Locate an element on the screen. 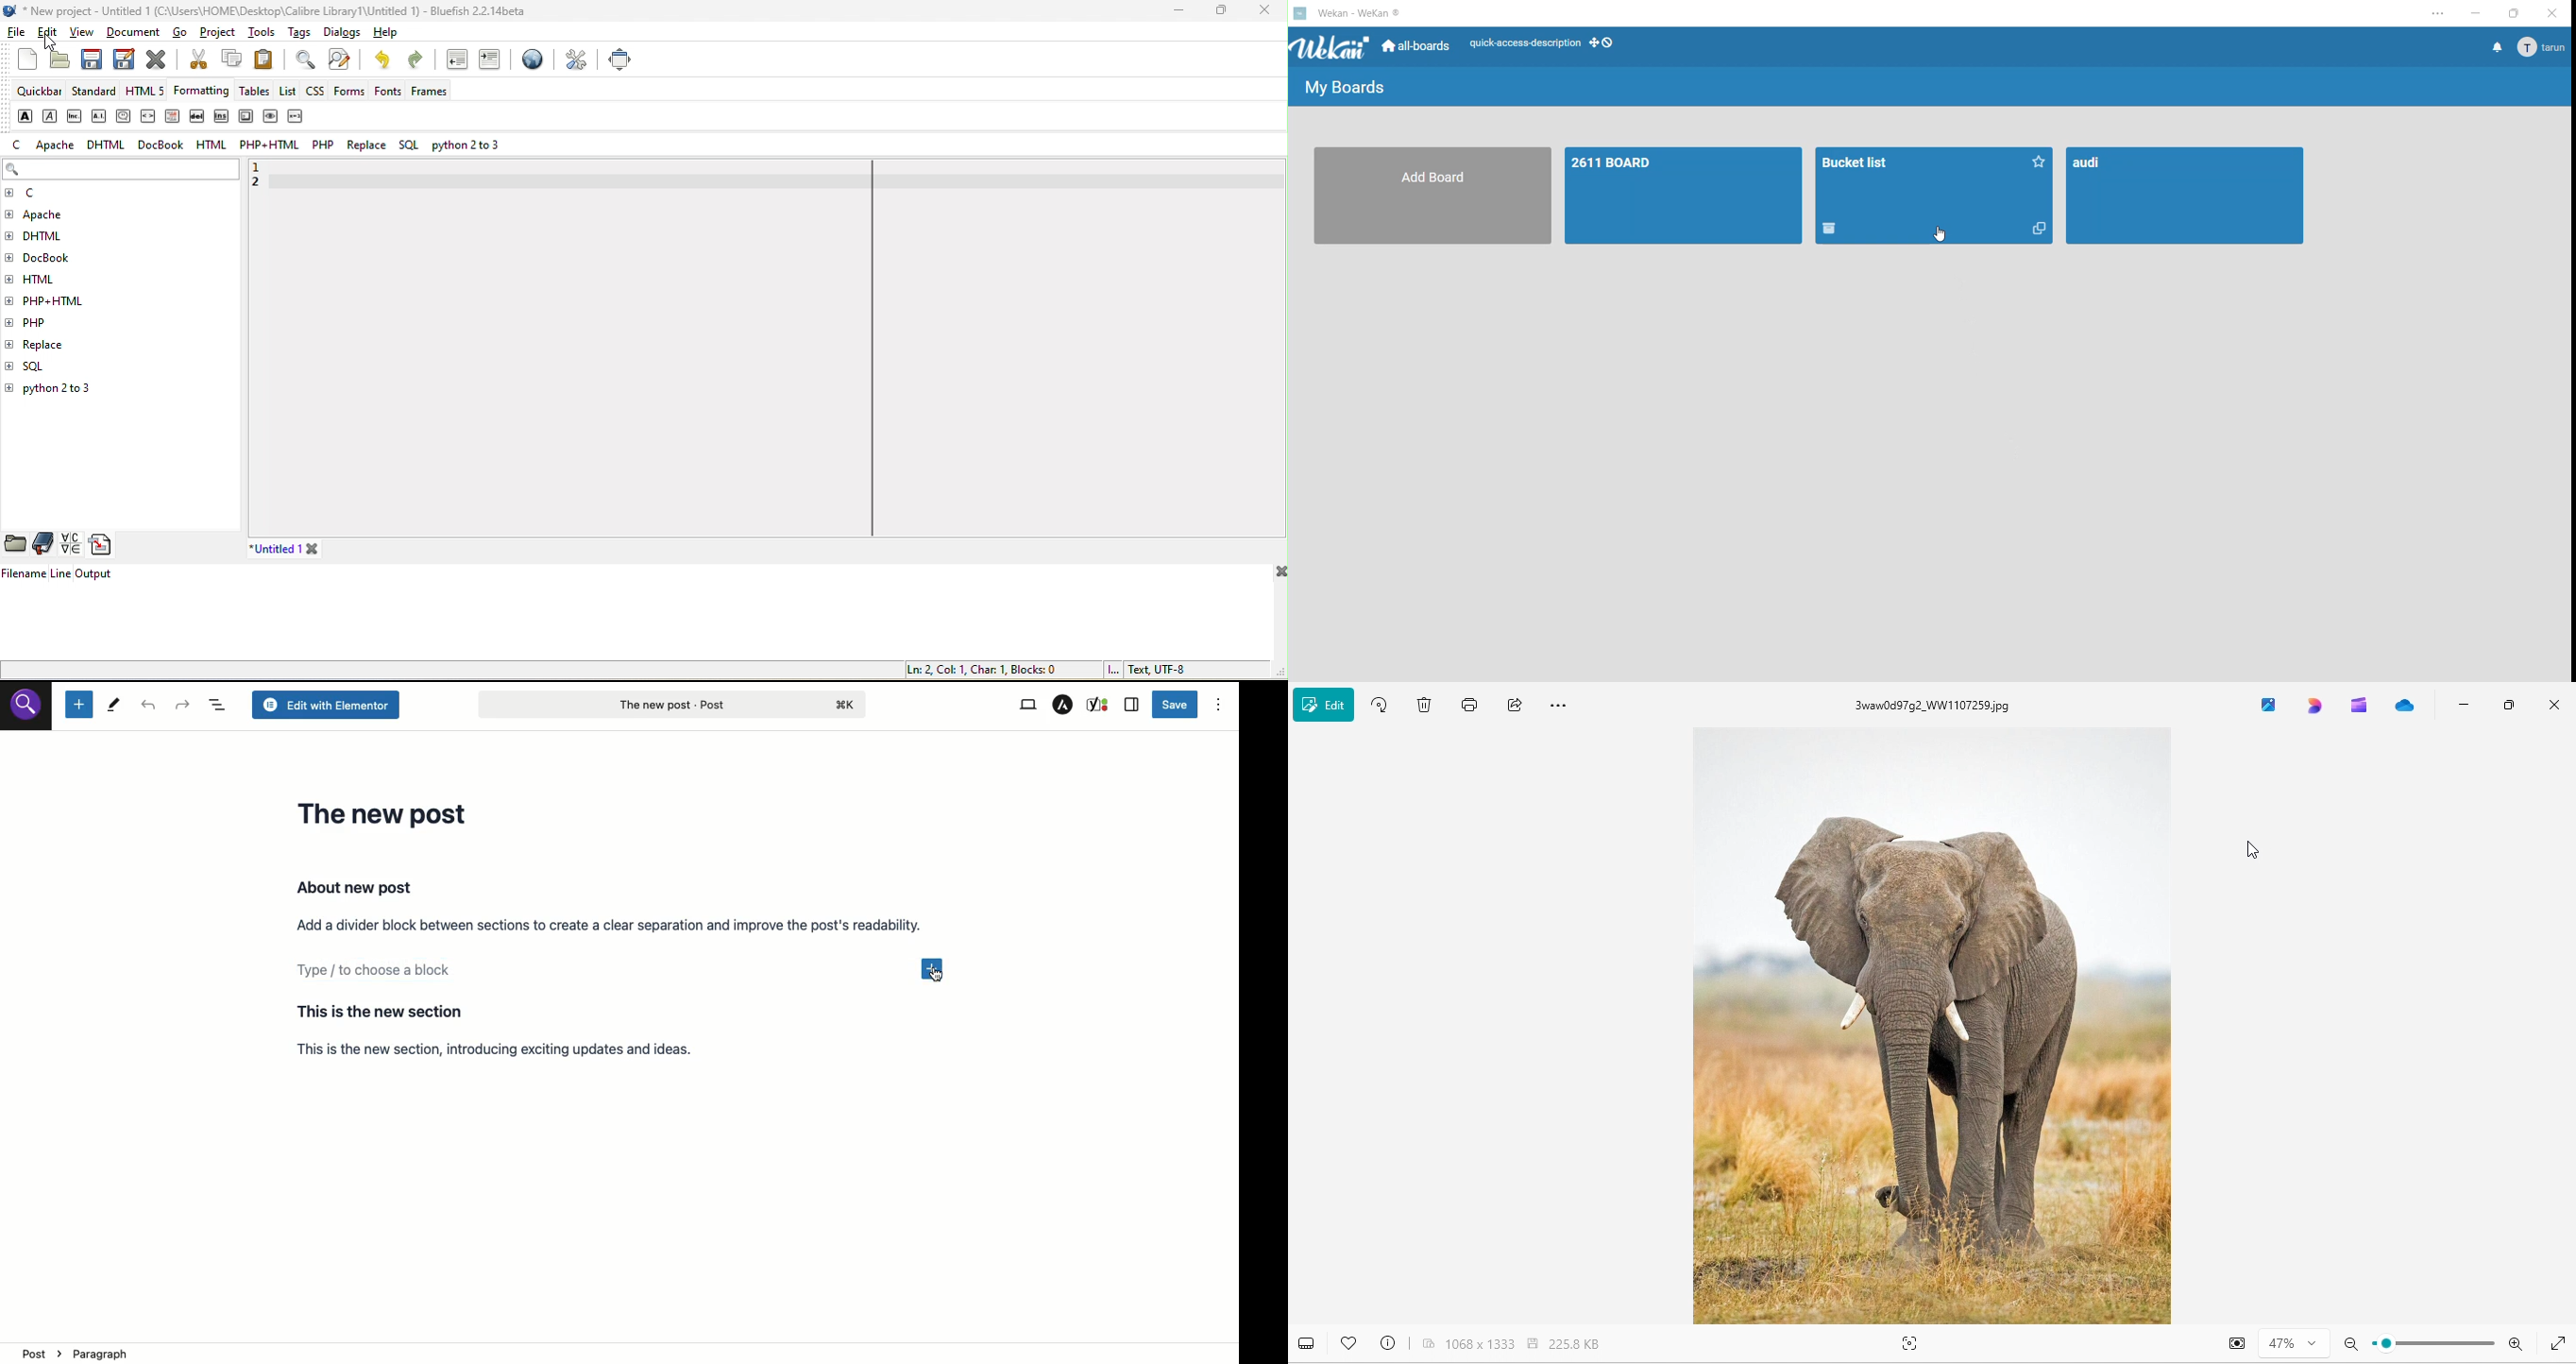  tools is located at coordinates (259, 35).